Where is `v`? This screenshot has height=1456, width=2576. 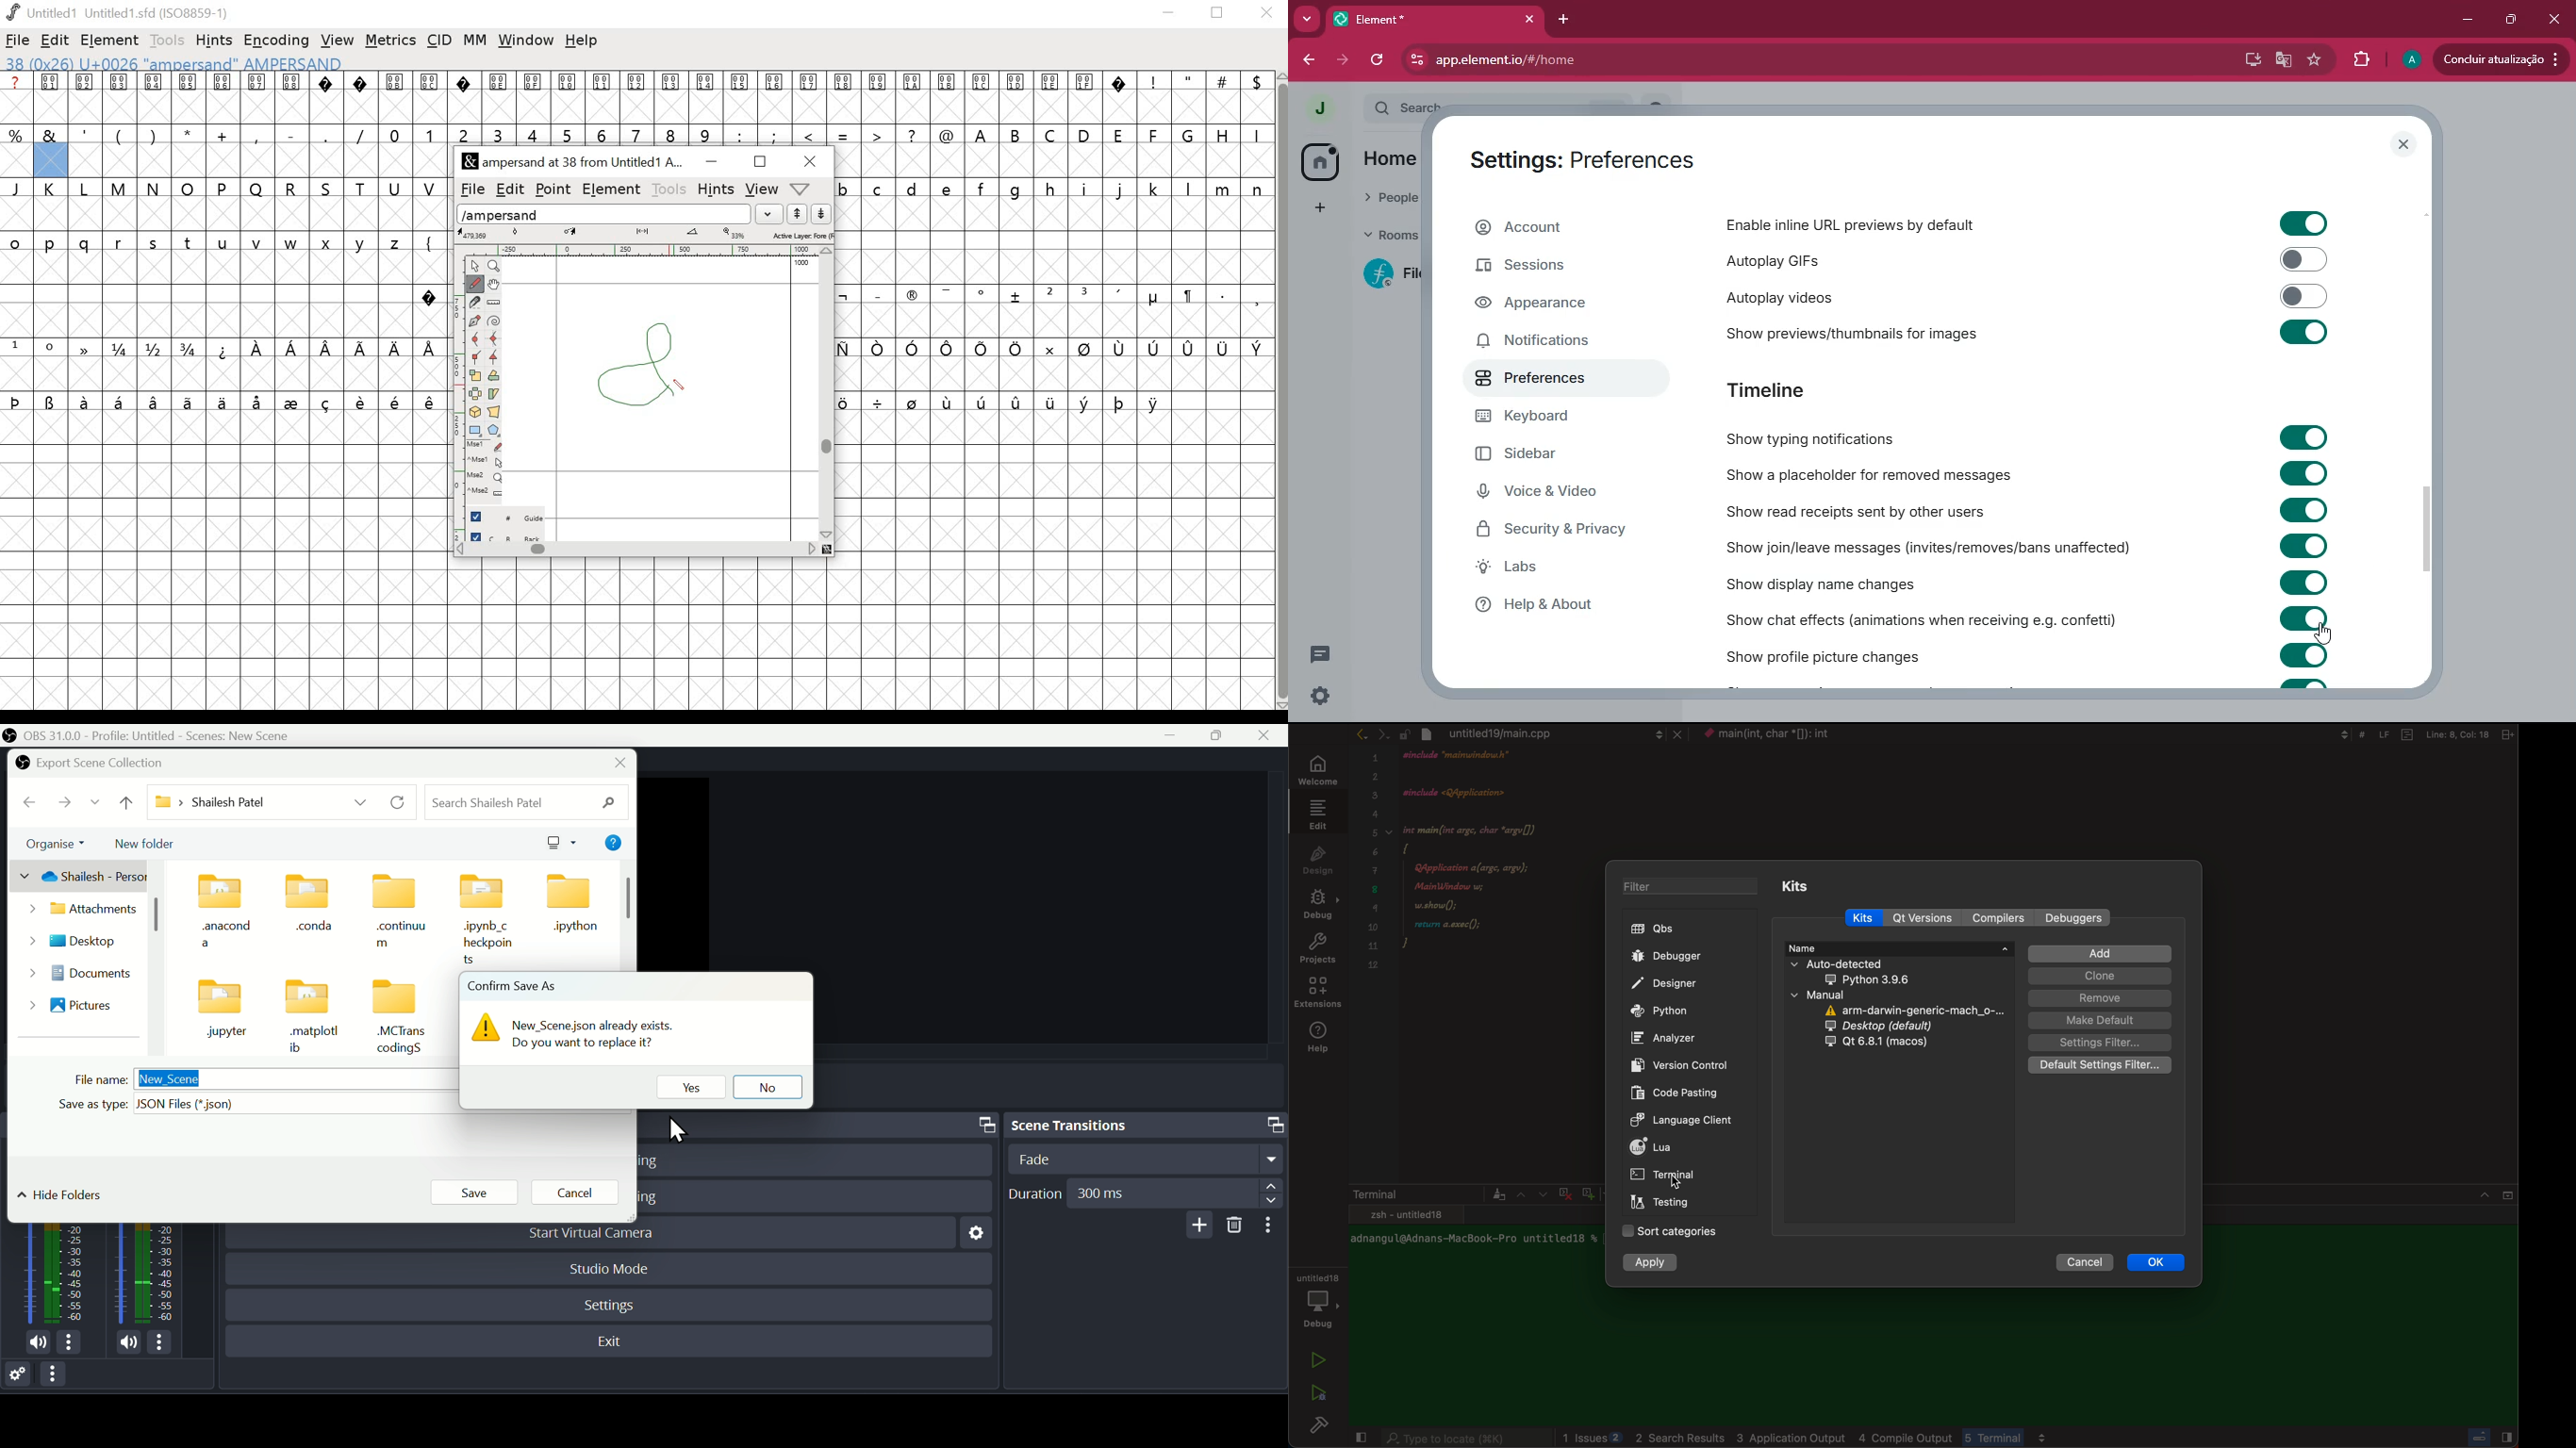
v is located at coordinates (257, 244).